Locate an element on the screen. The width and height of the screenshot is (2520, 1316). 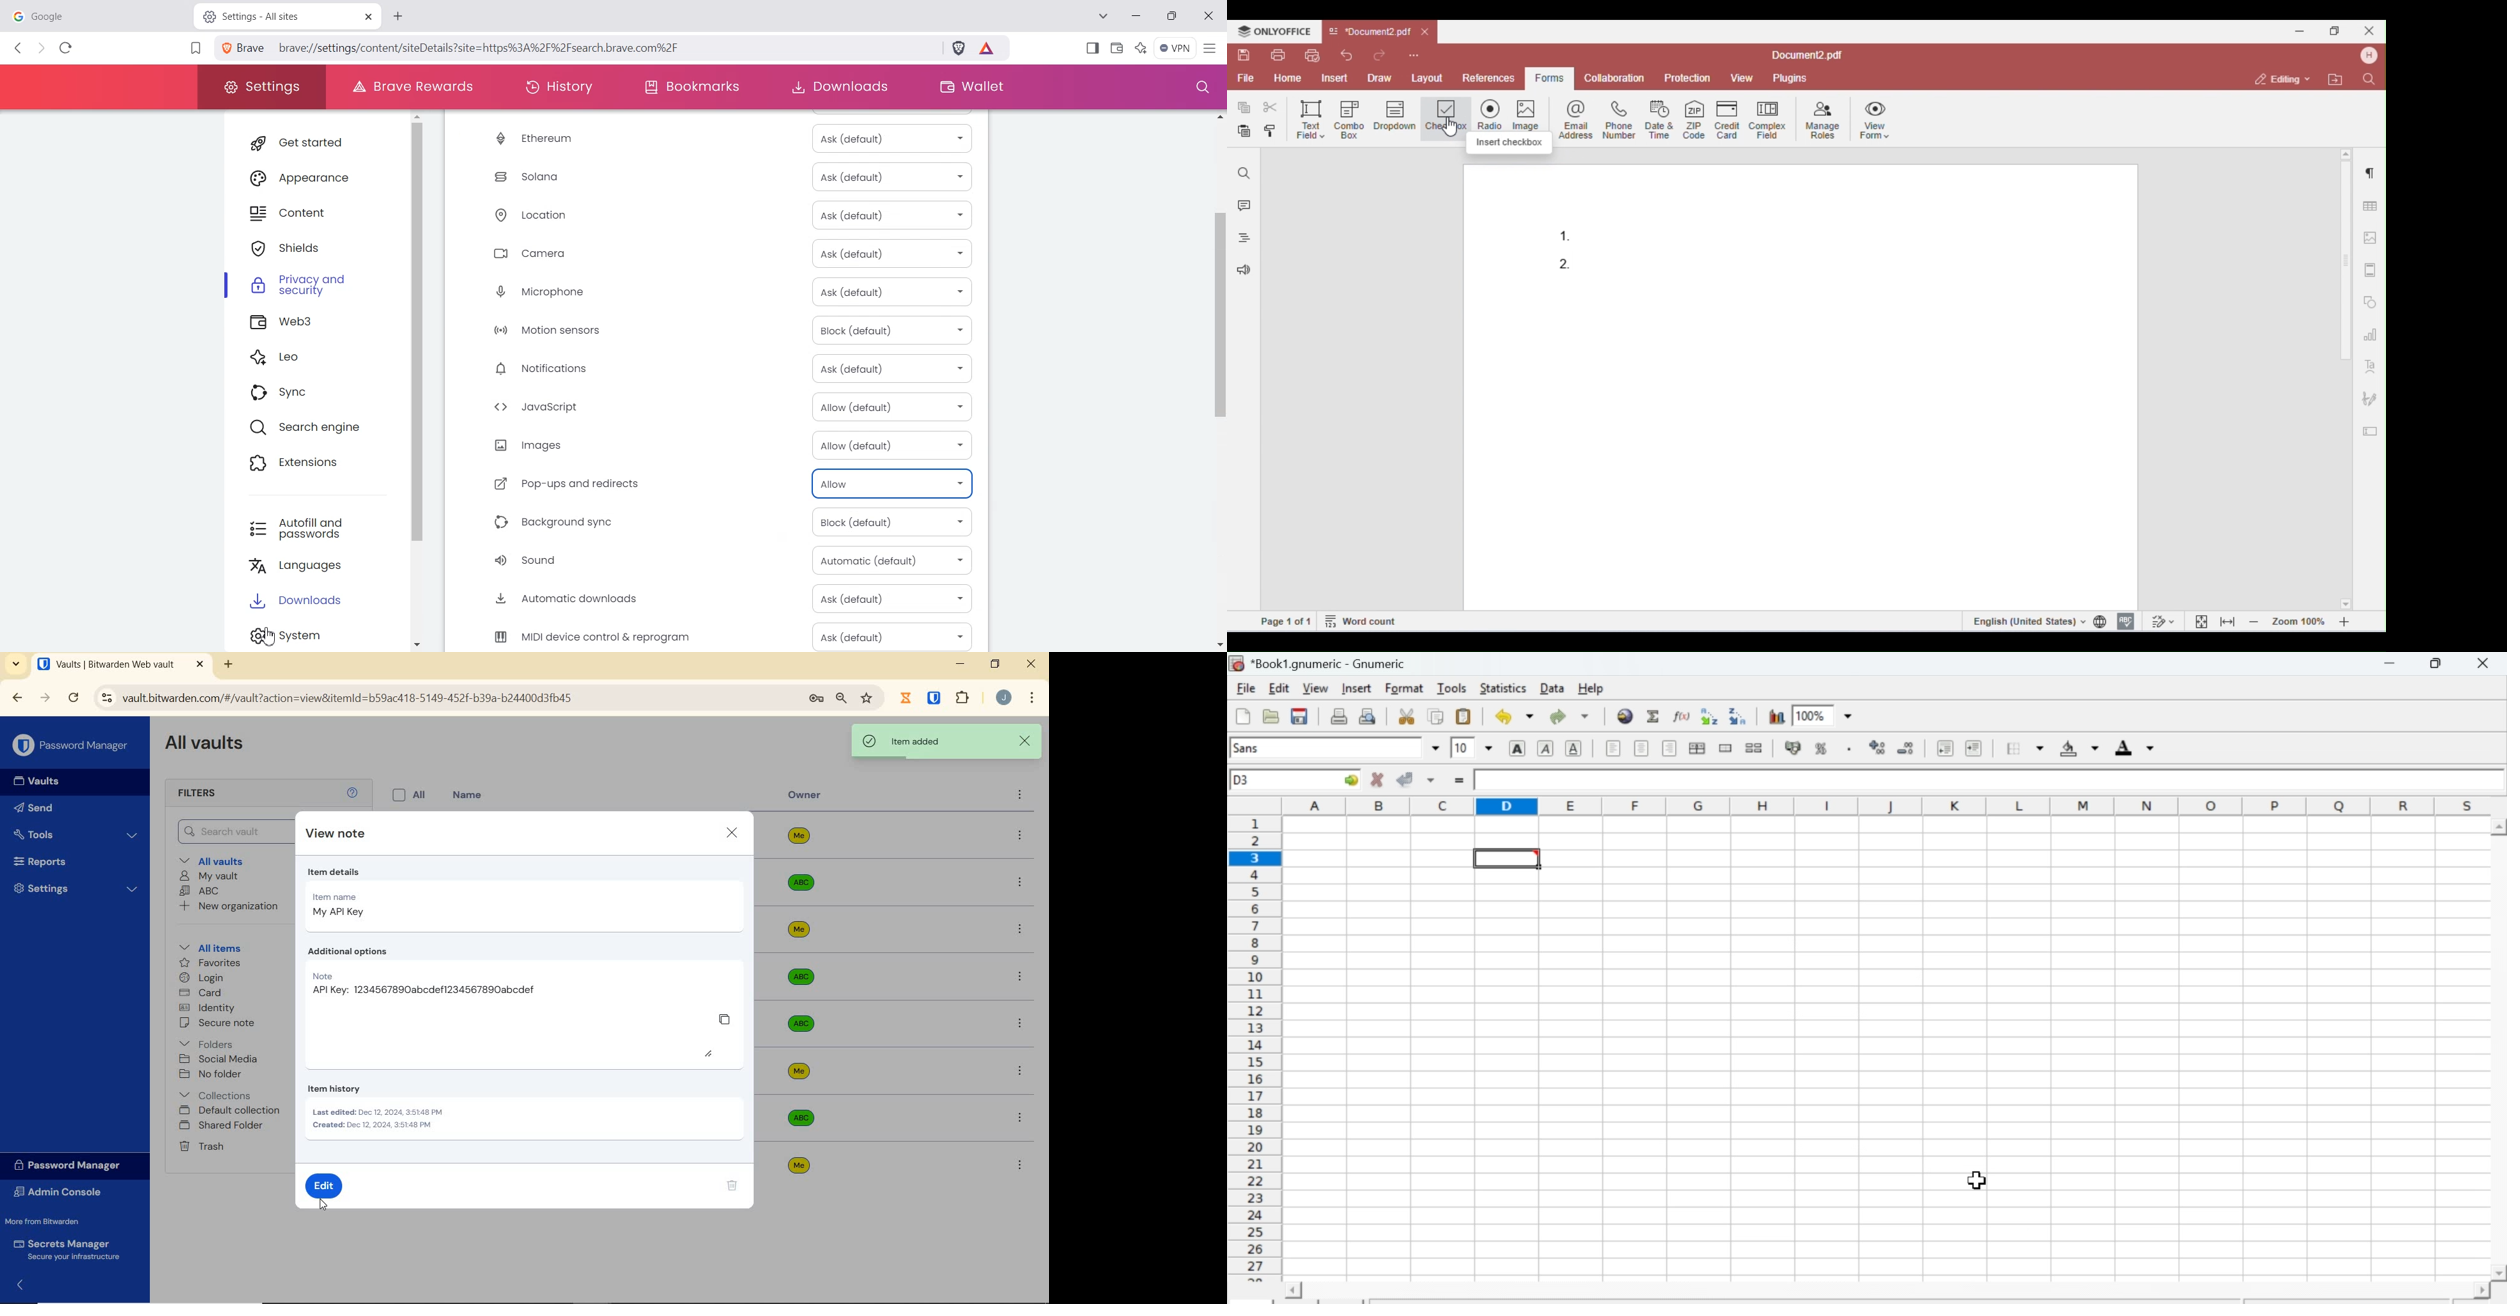
Center horizontally is located at coordinates (1640, 747).